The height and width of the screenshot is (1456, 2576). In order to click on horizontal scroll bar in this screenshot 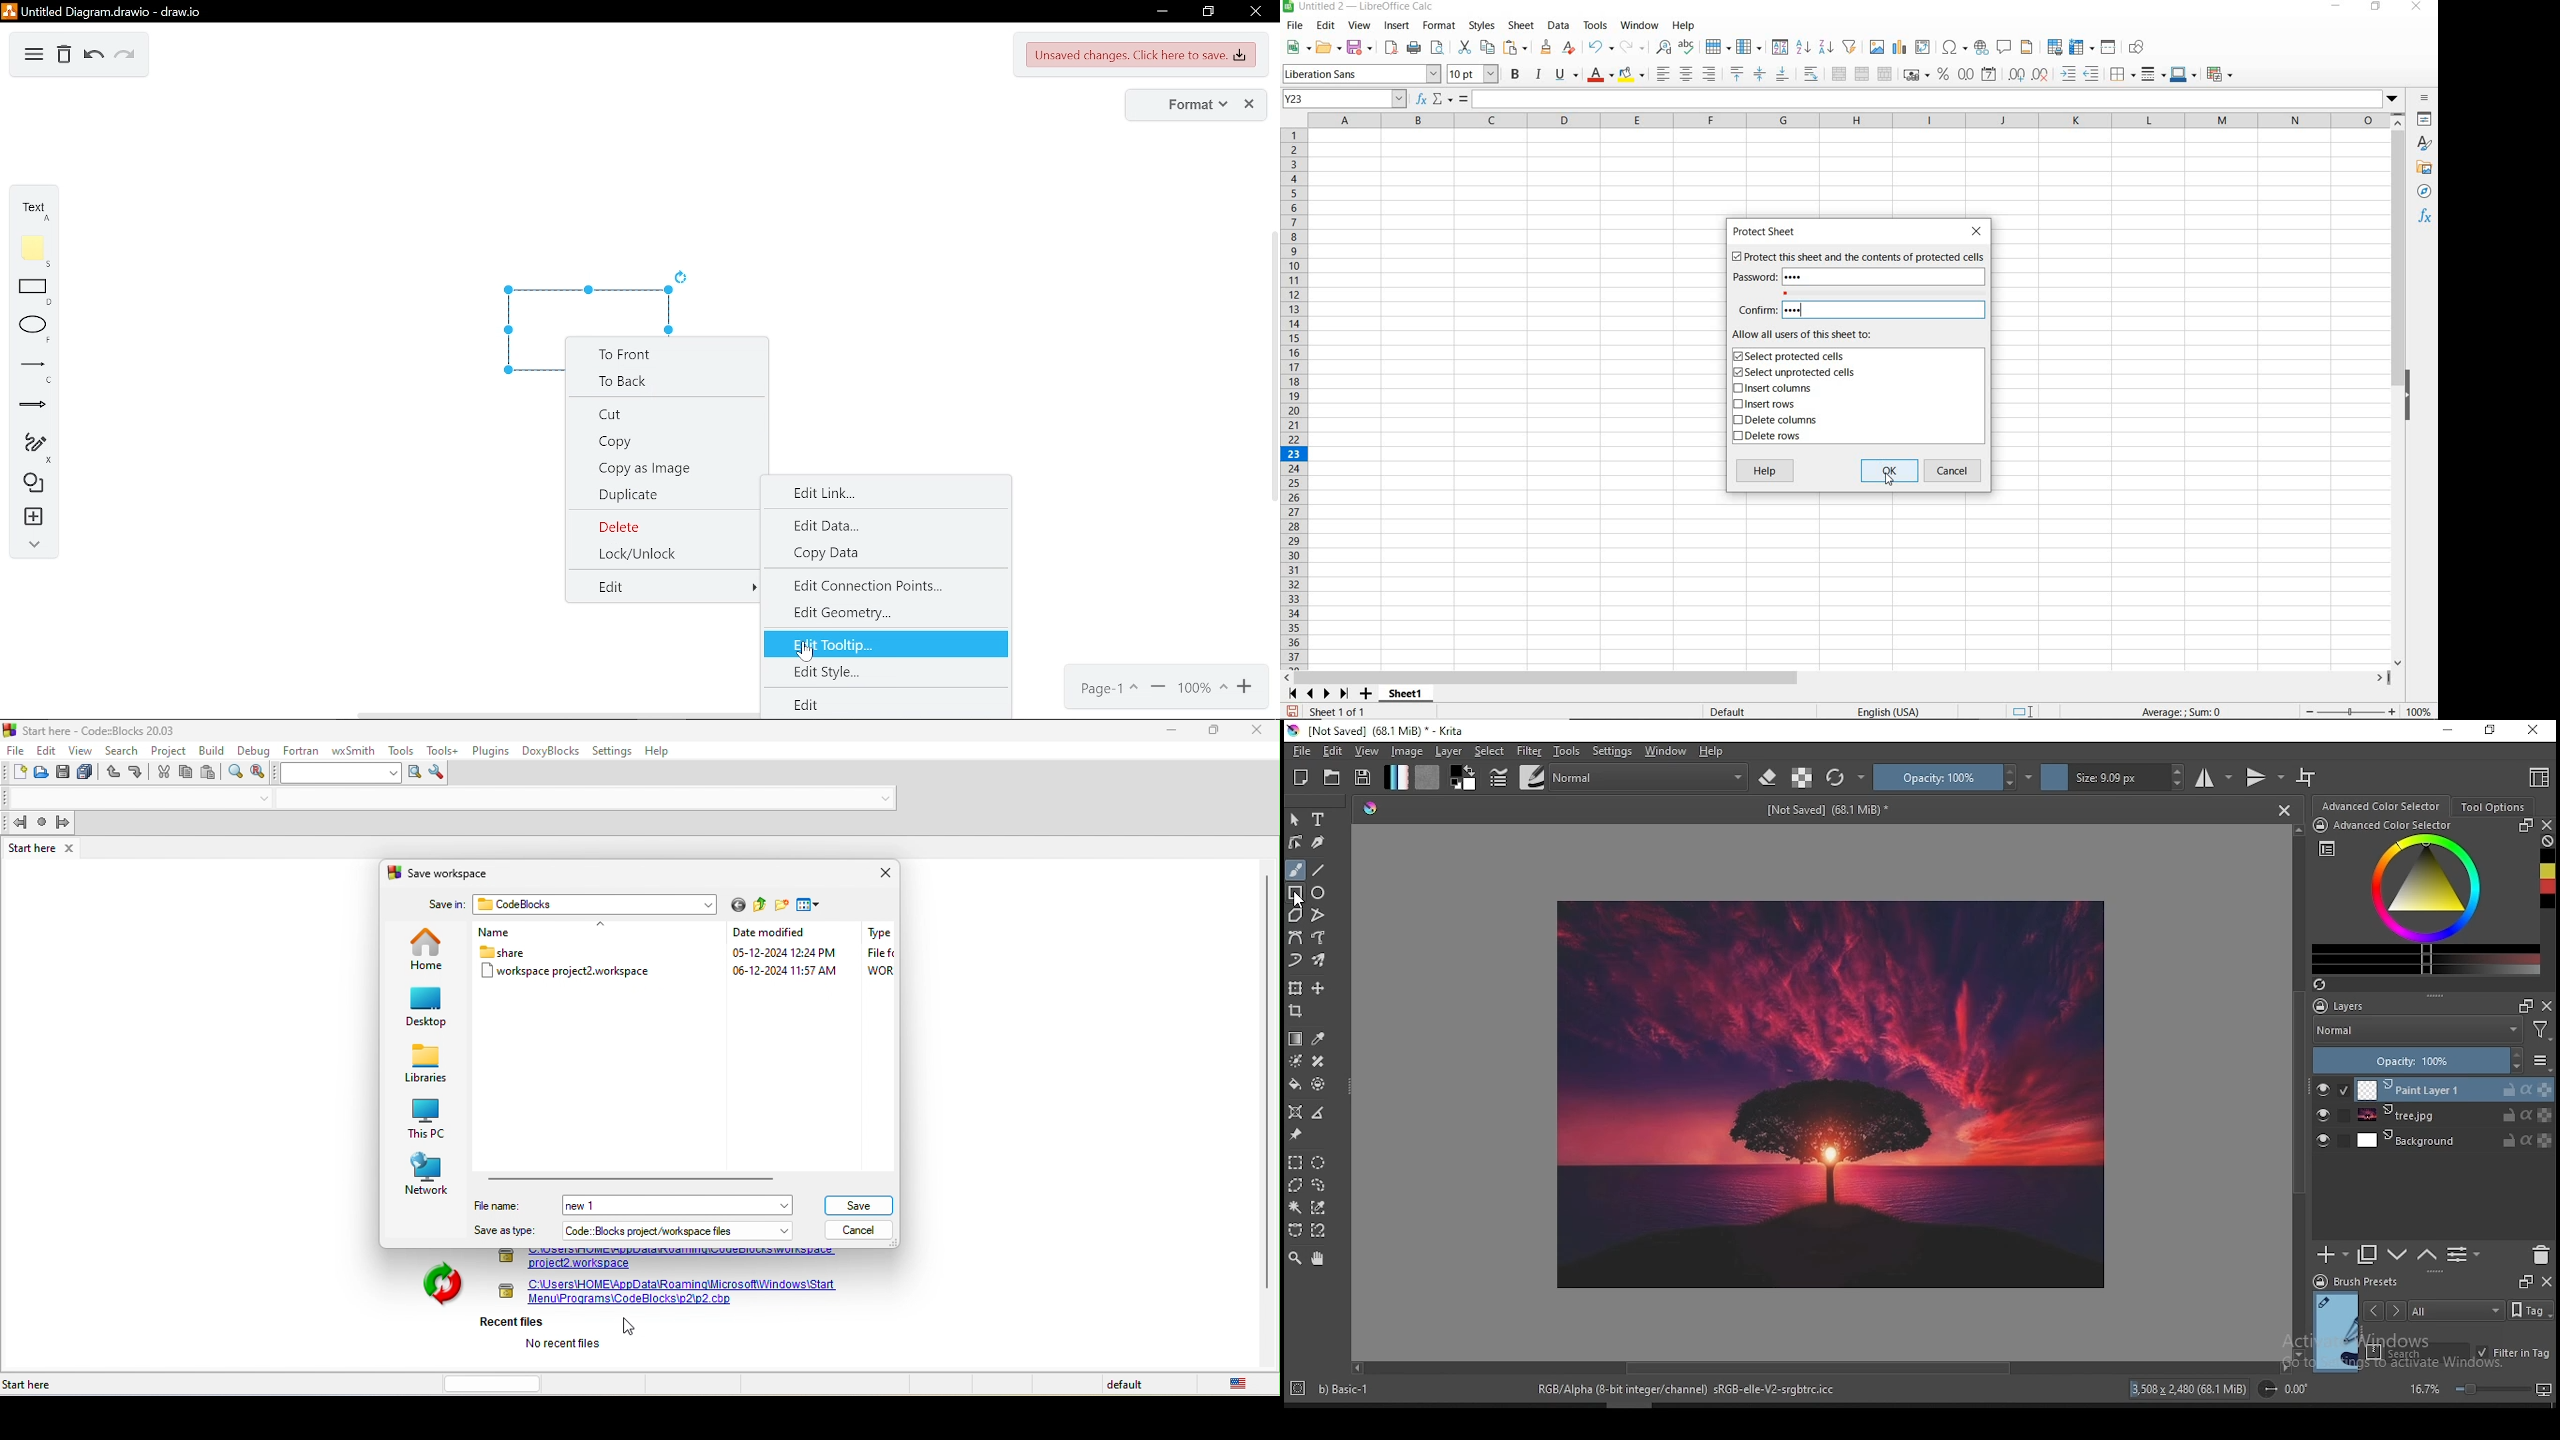, I will do `click(633, 1177)`.